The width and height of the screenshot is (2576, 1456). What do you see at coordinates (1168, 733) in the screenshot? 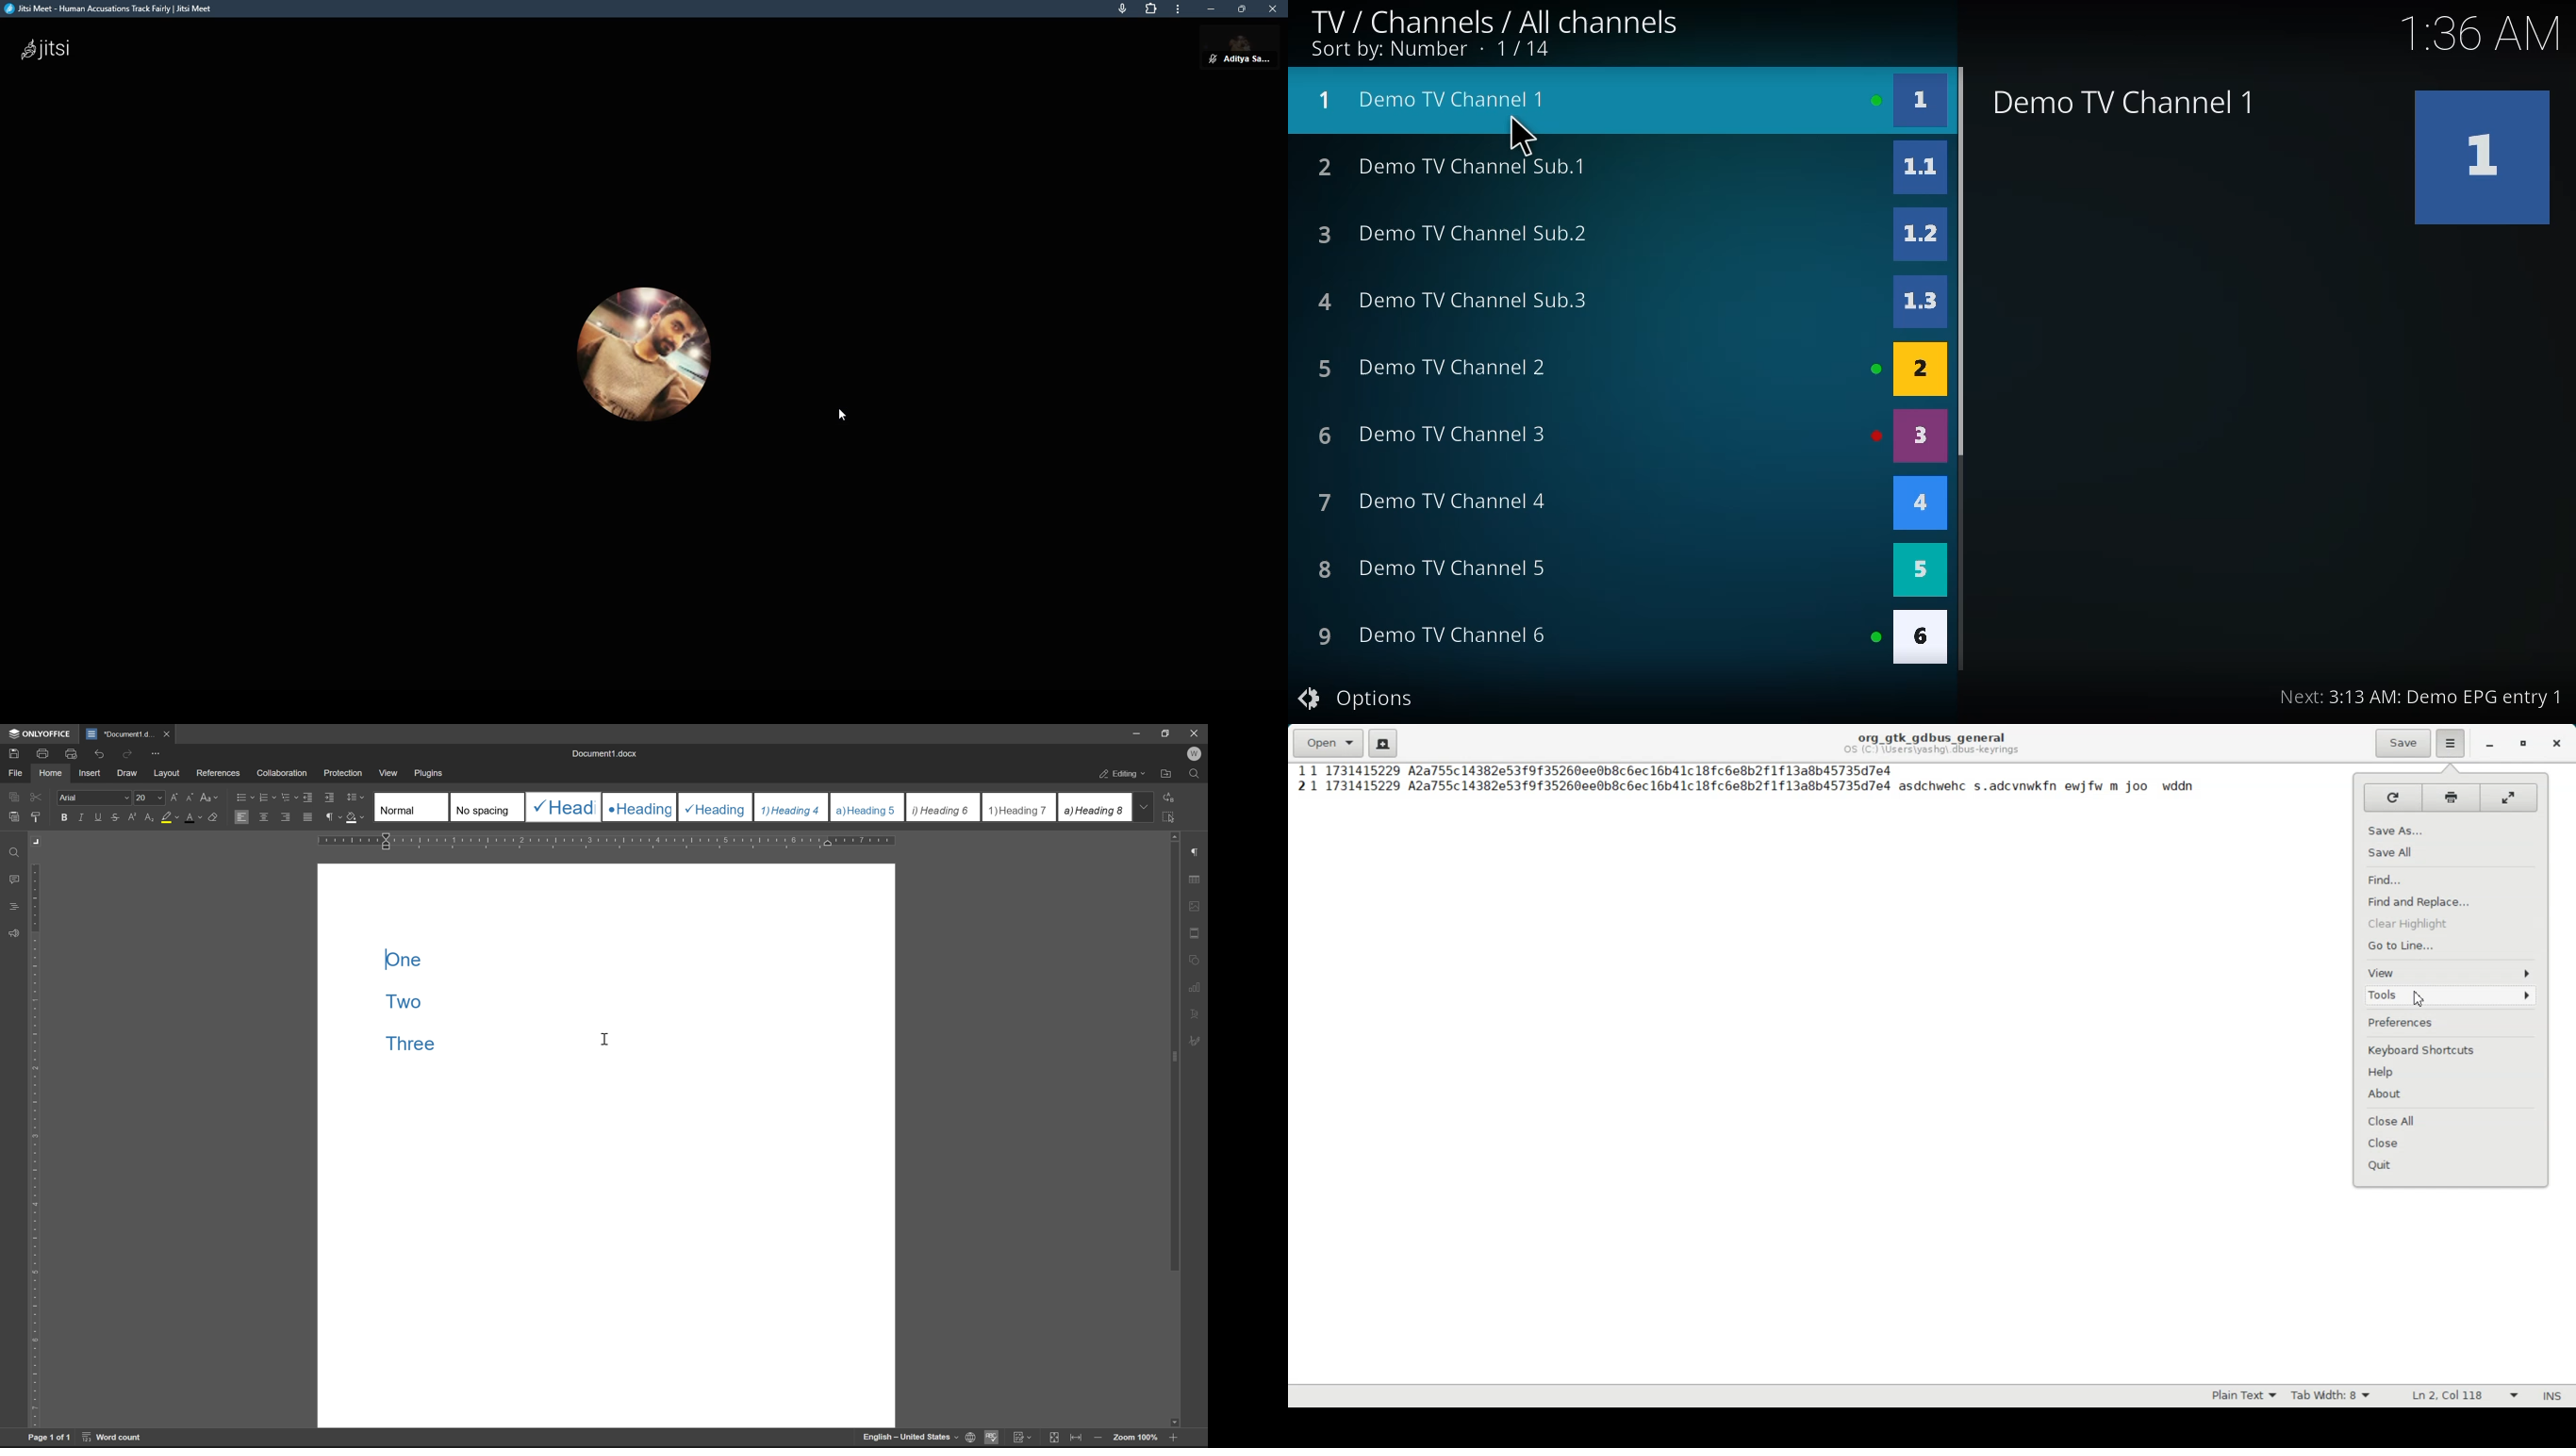
I see `restore down` at bounding box center [1168, 733].